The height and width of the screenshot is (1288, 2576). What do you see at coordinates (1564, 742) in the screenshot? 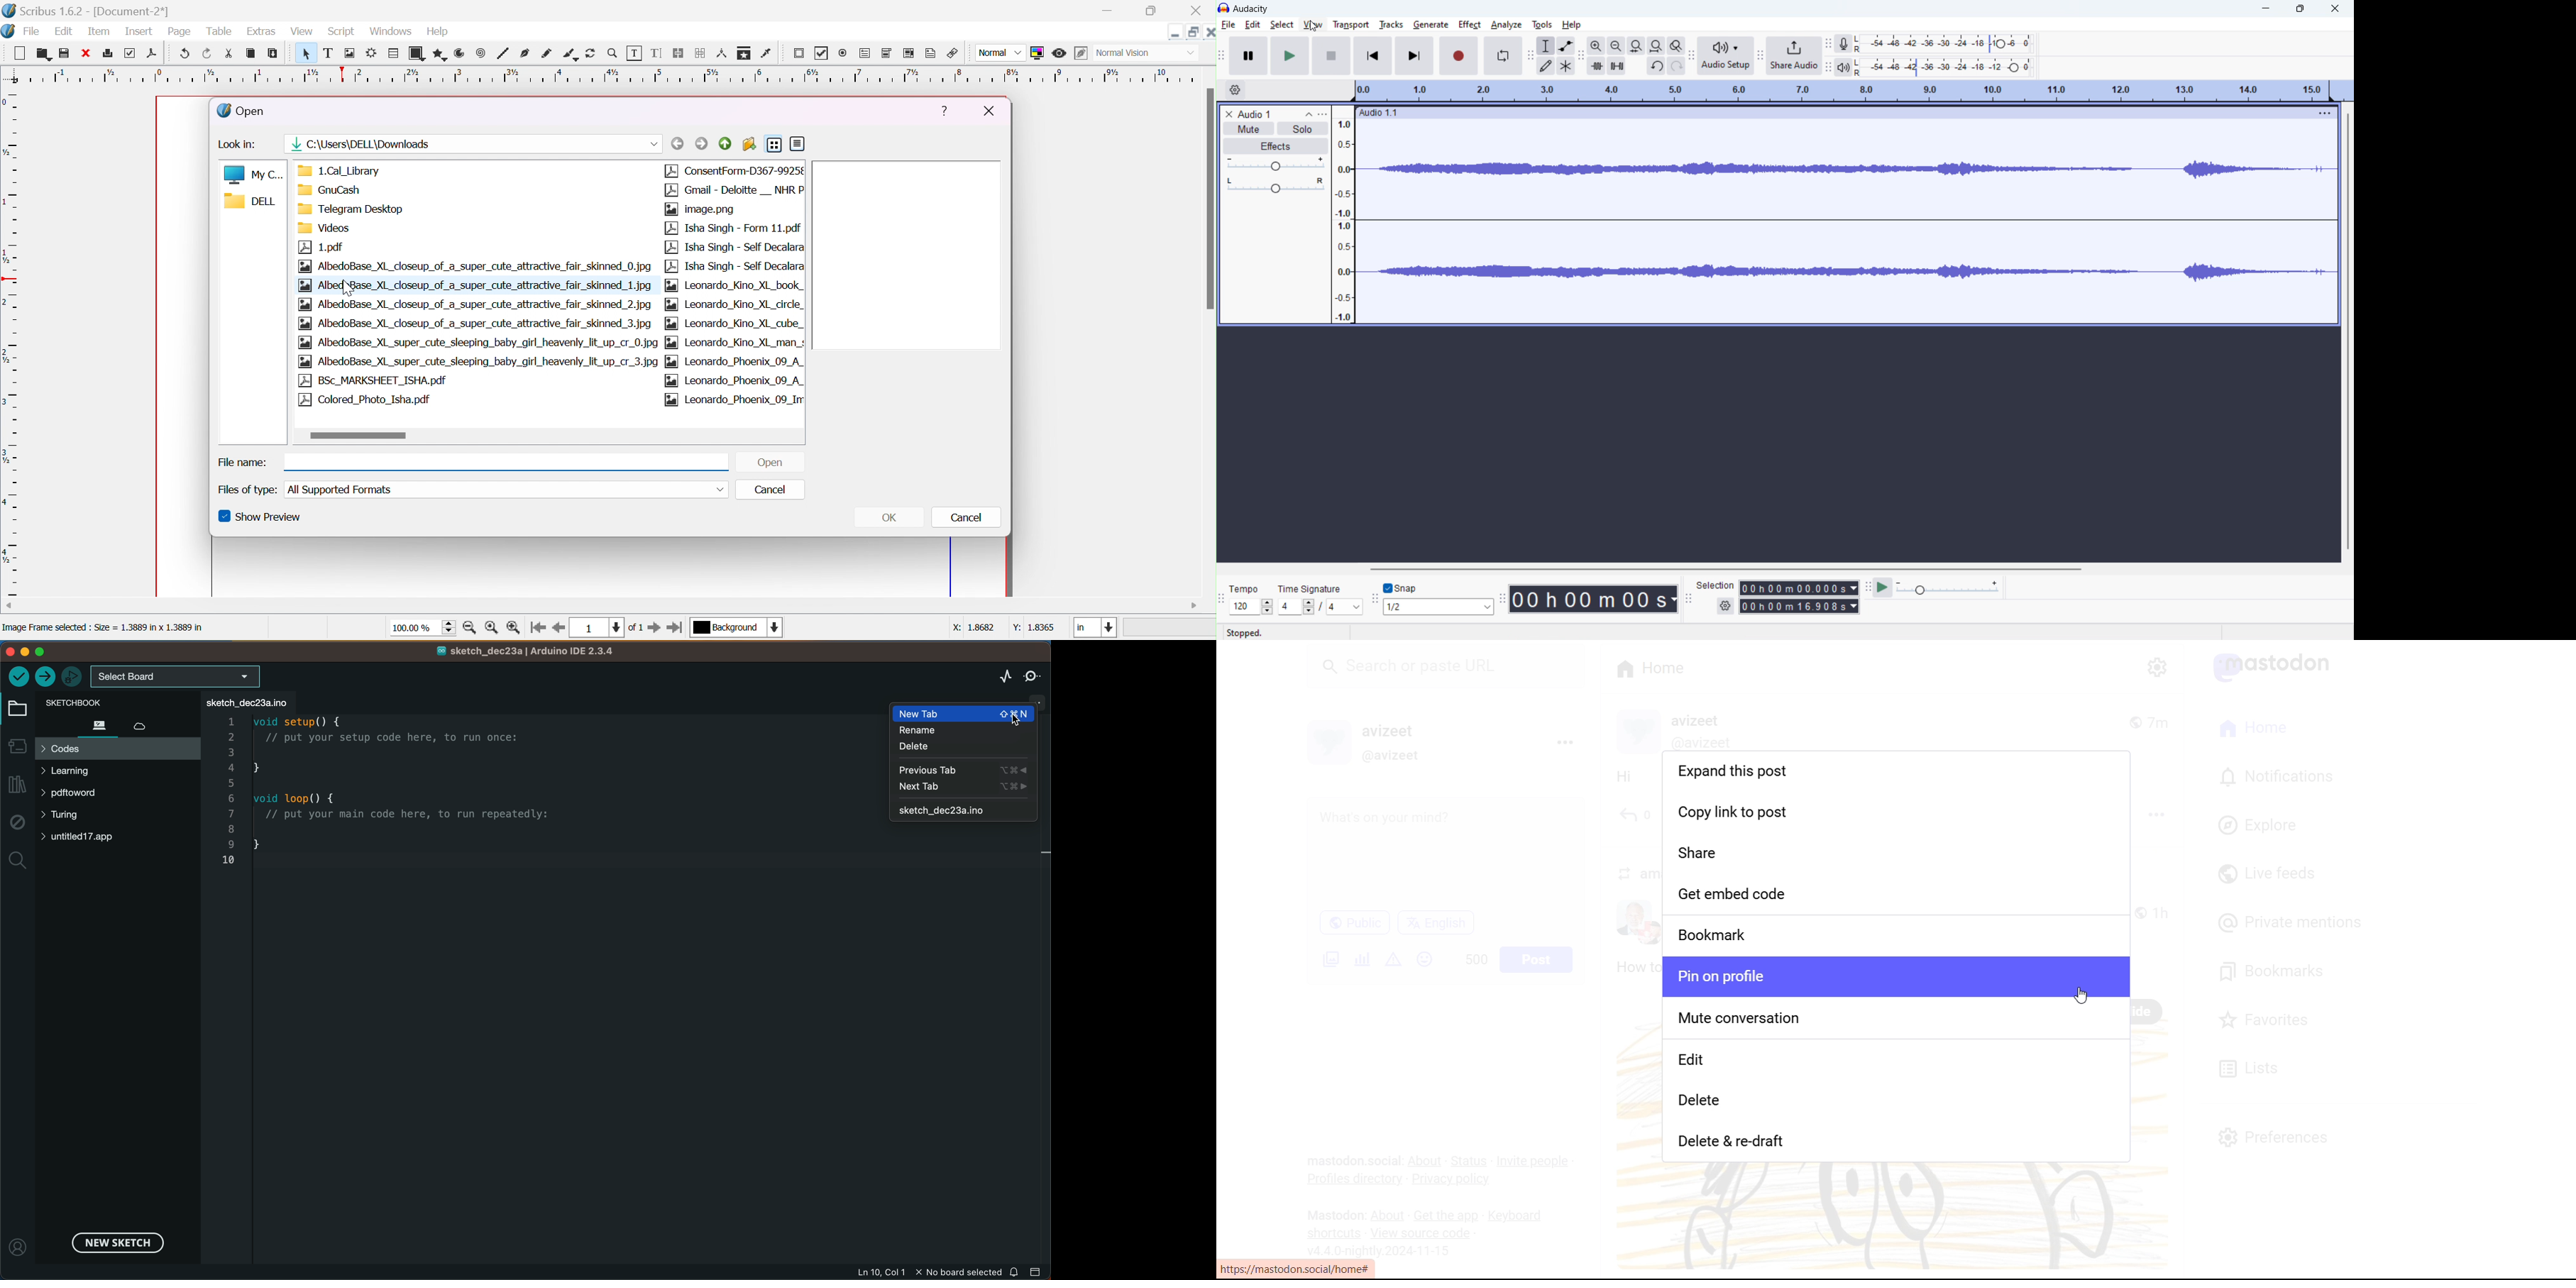
I see `Menu` at bounding box center [1564, 742].